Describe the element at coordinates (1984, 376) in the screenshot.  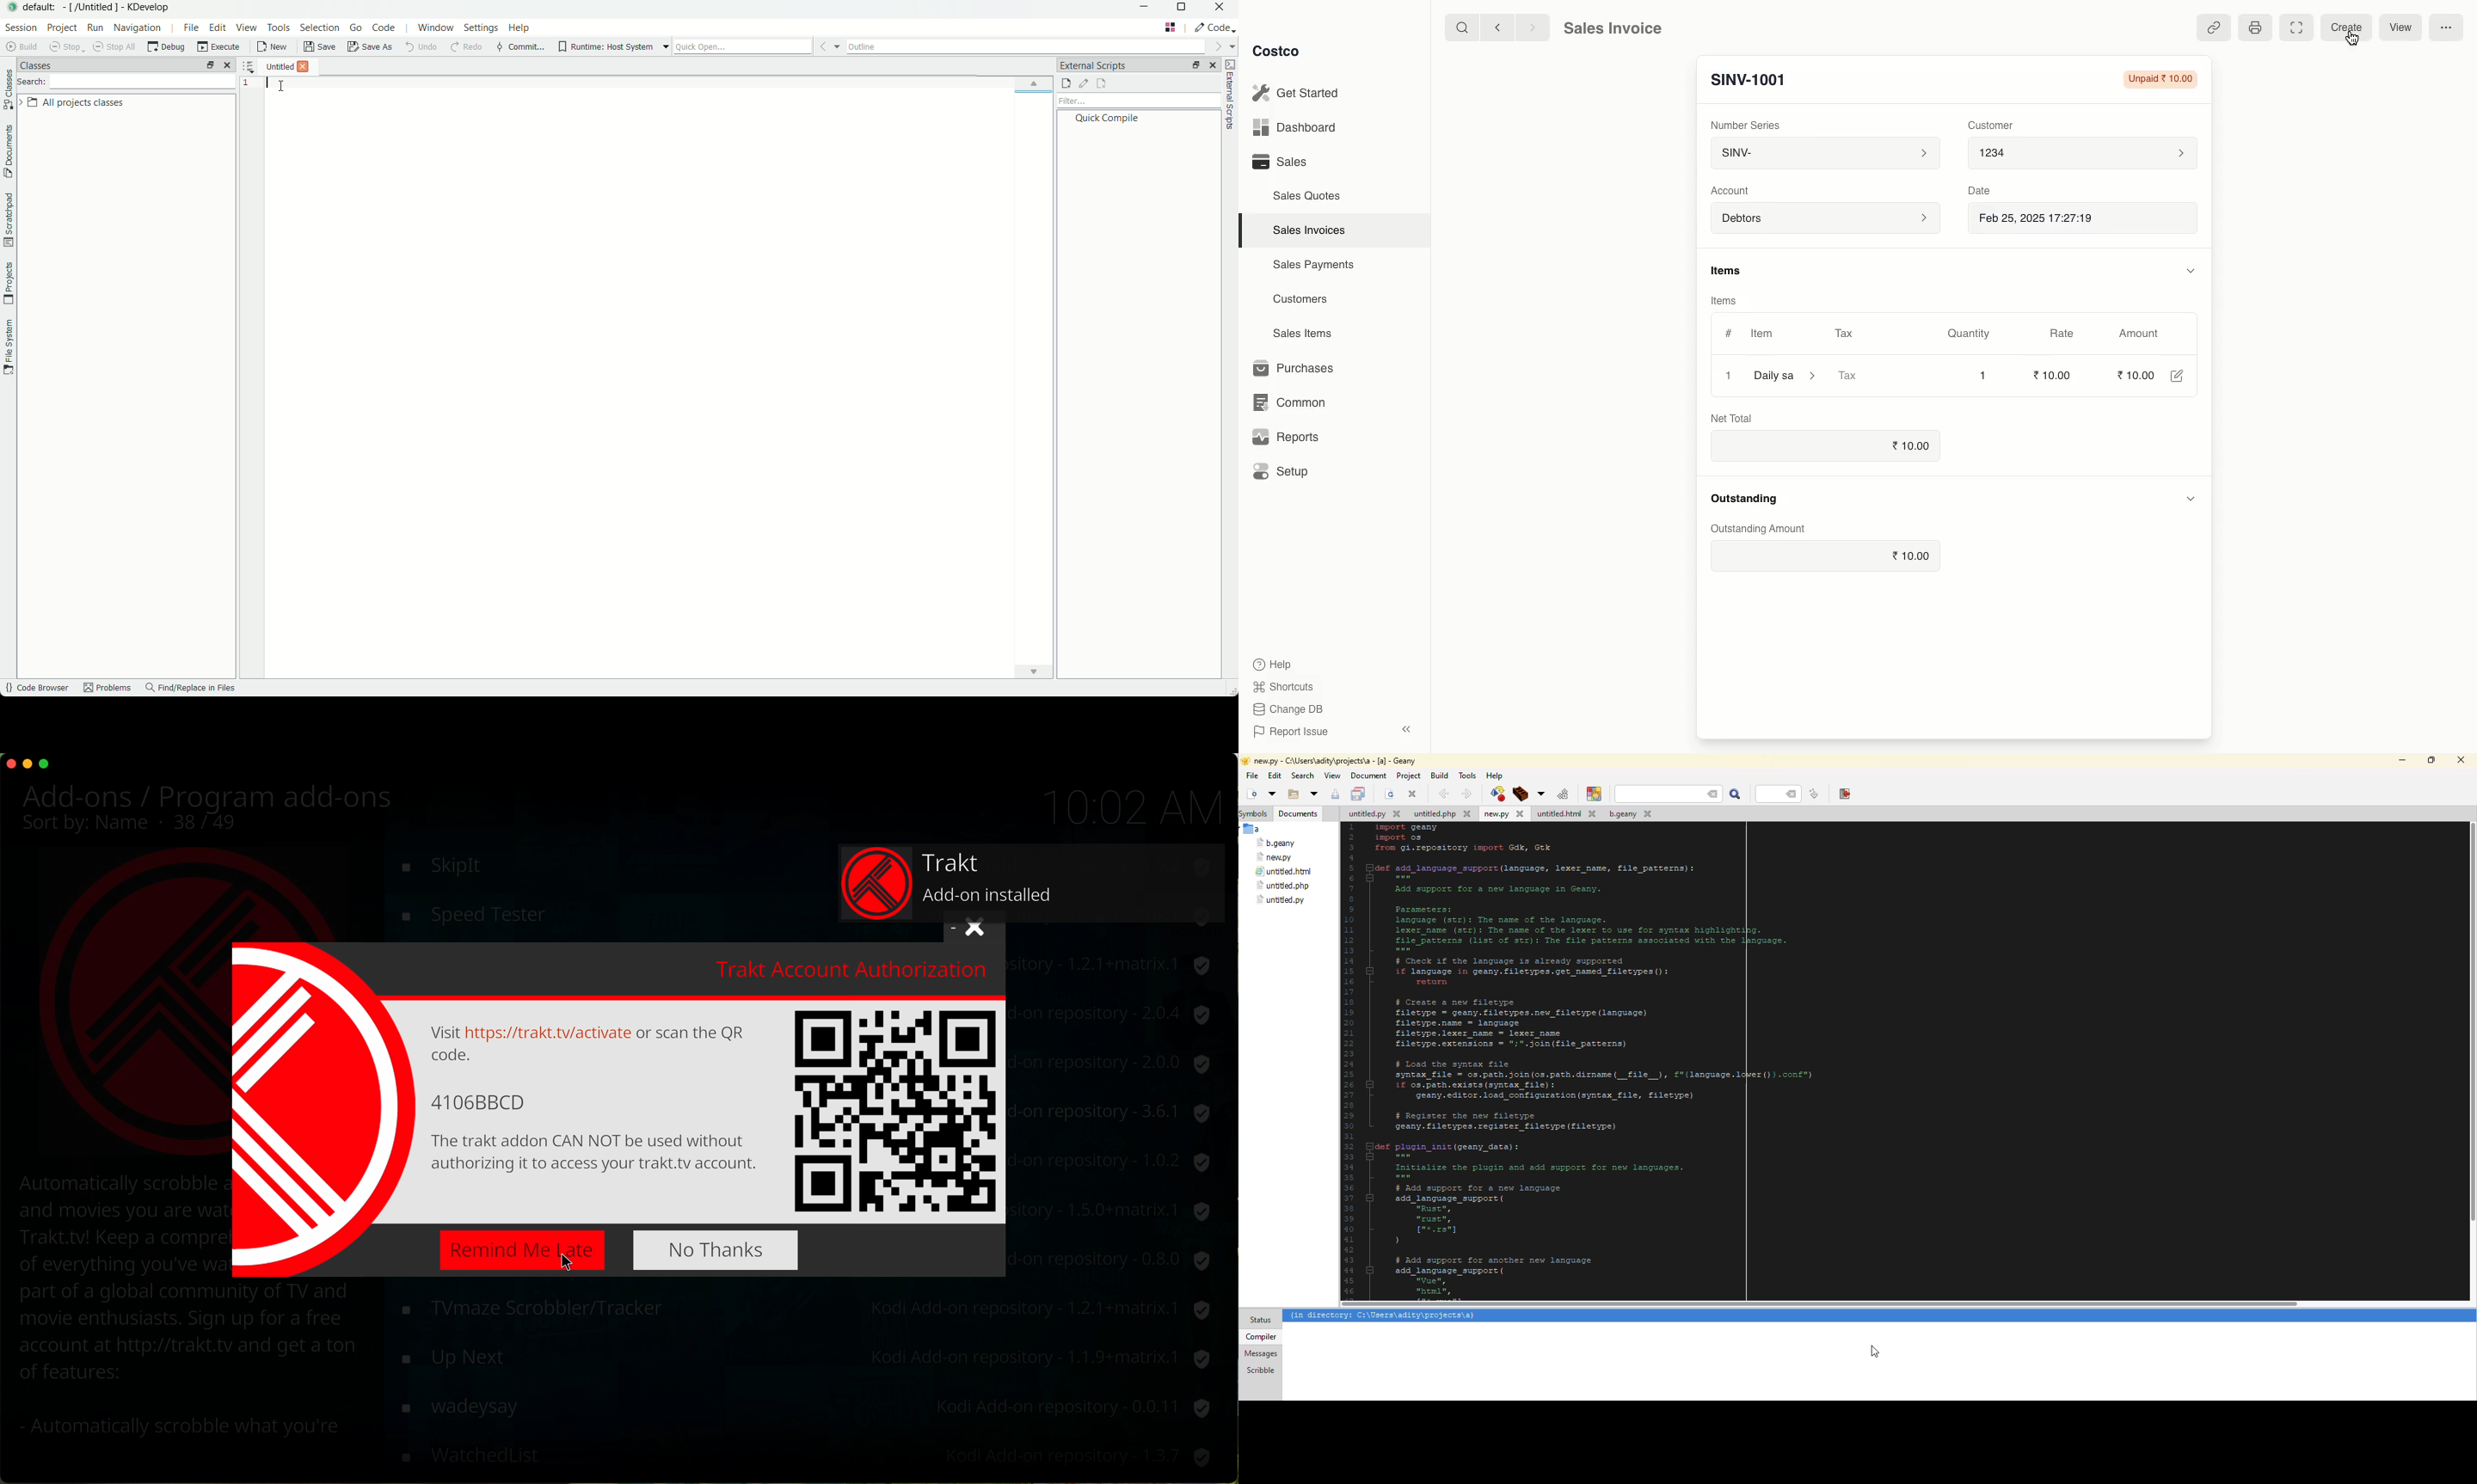
I see `1` at that location.